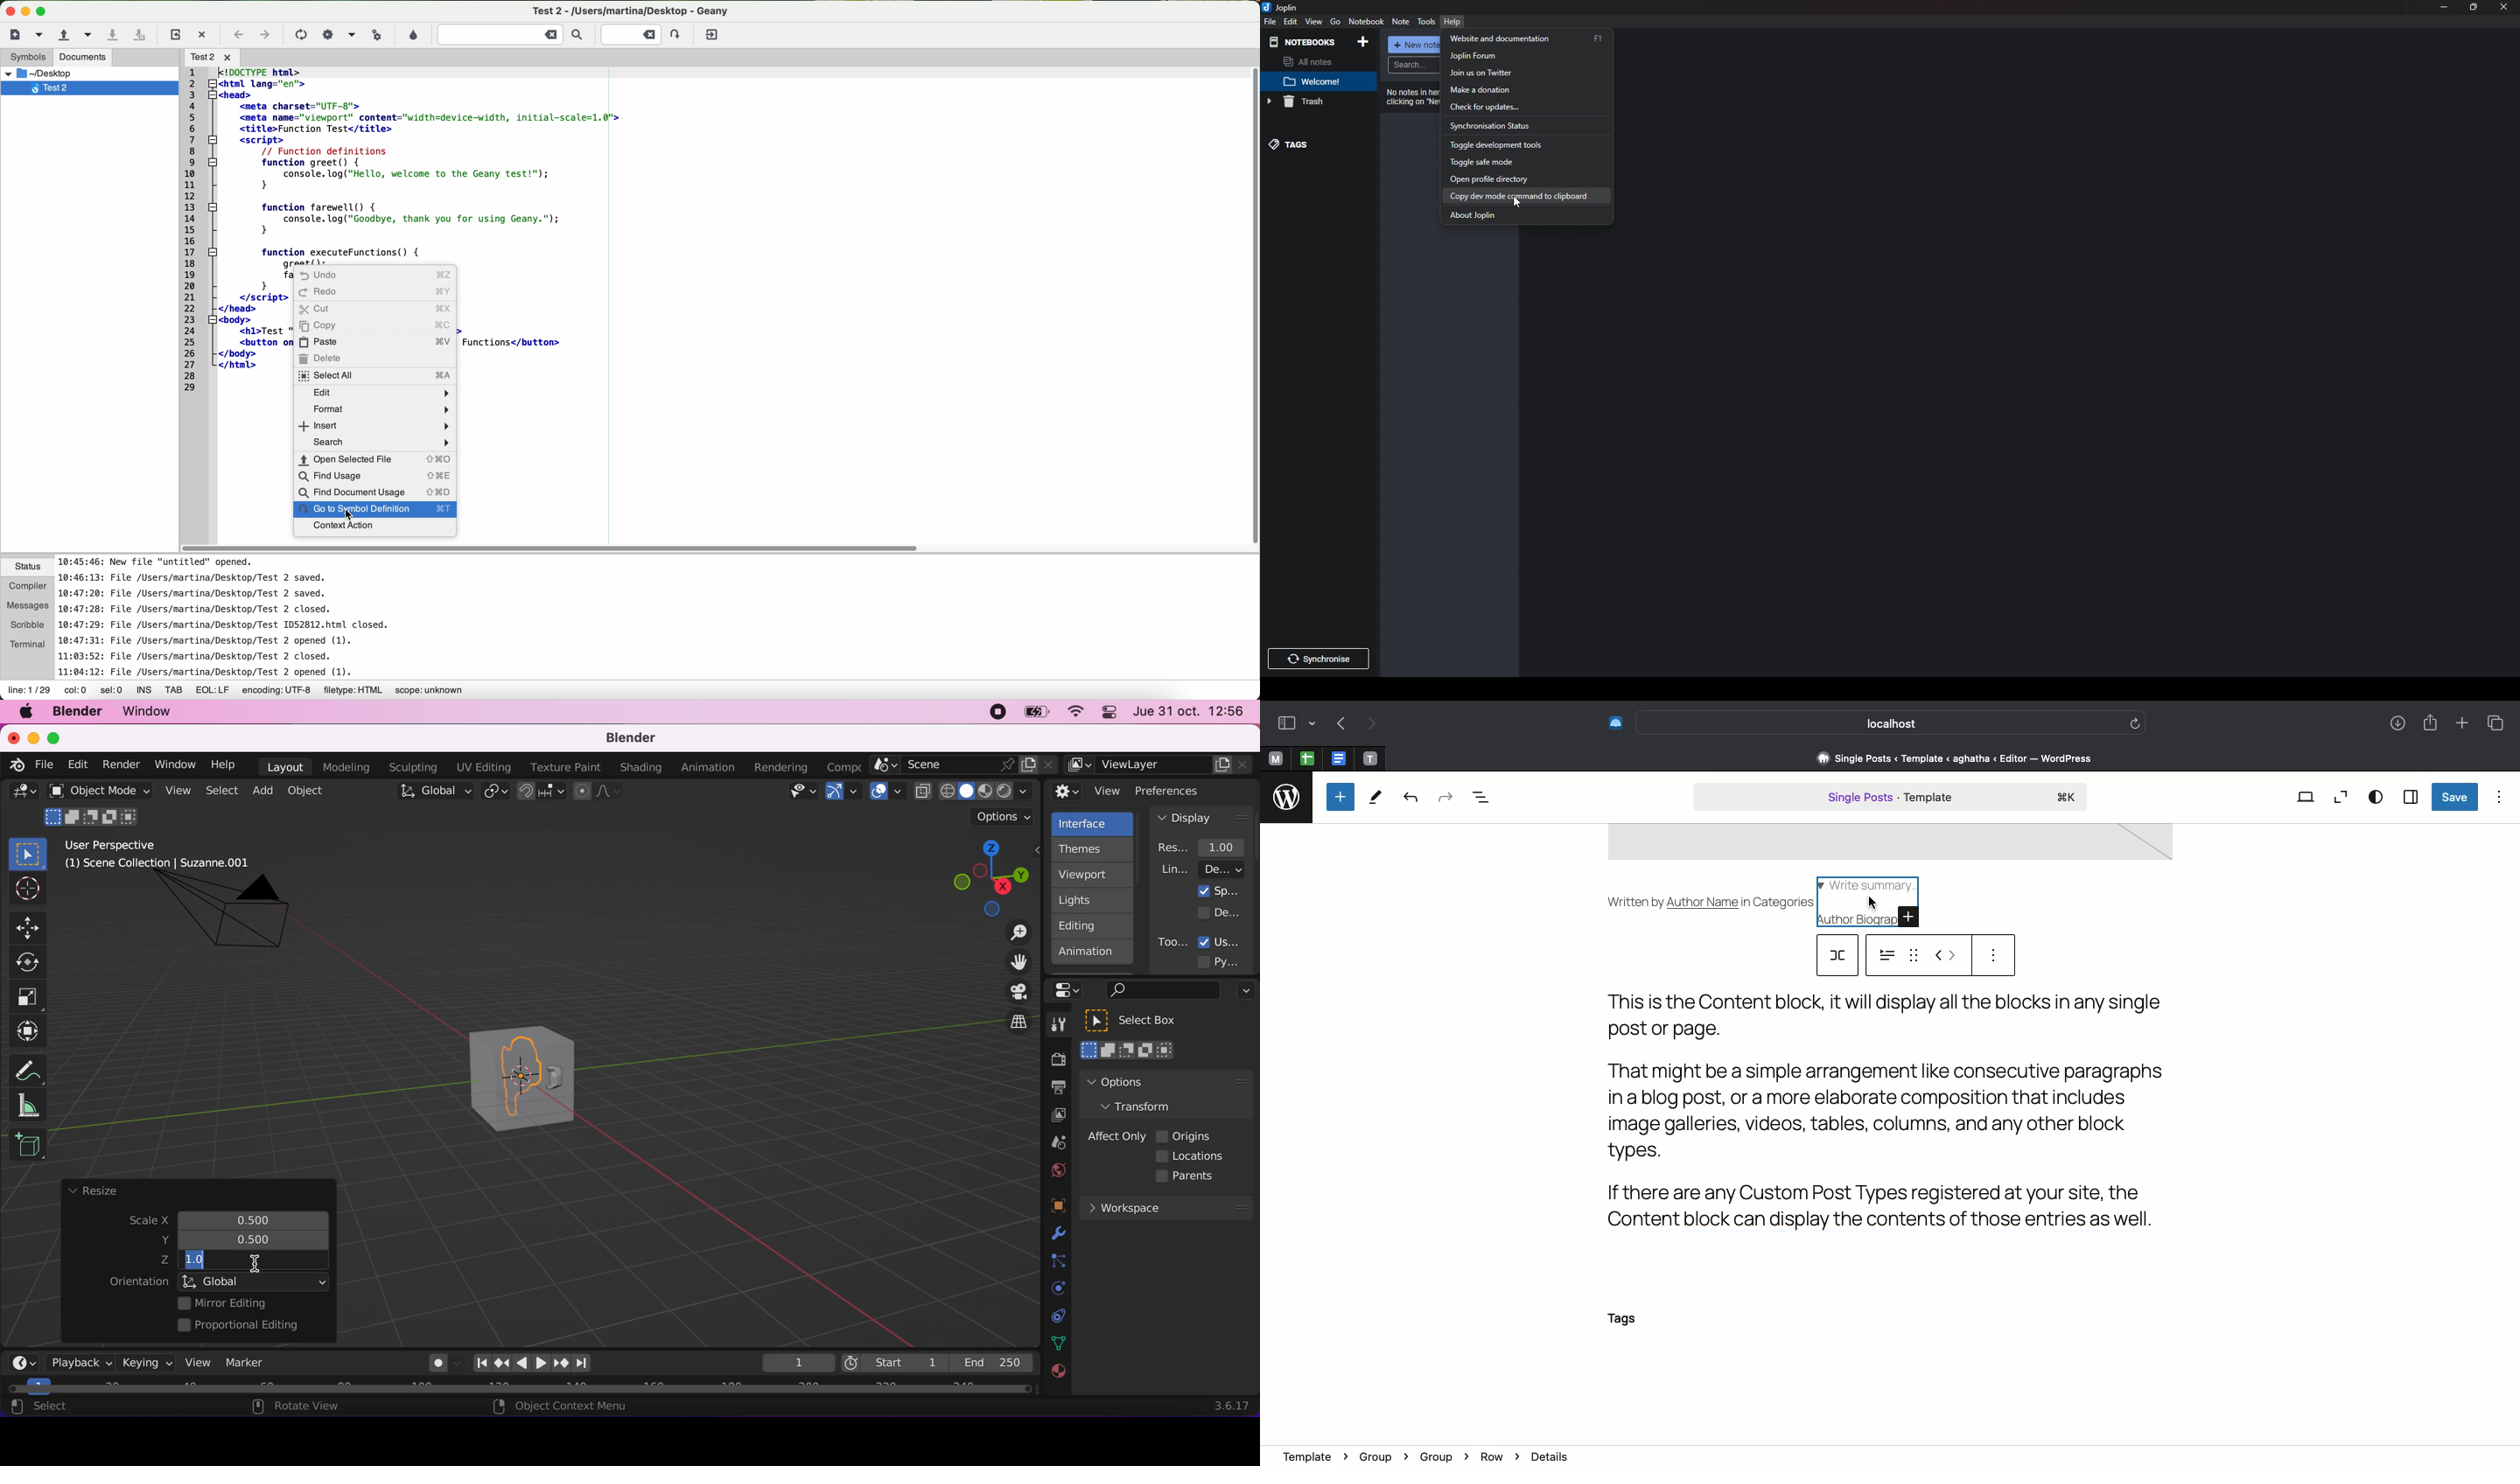 The image size is (2520, 1484). What do you see at coordinates (373, 376) in the screenshot?
I see `select all` at bounding box center [373, 376].